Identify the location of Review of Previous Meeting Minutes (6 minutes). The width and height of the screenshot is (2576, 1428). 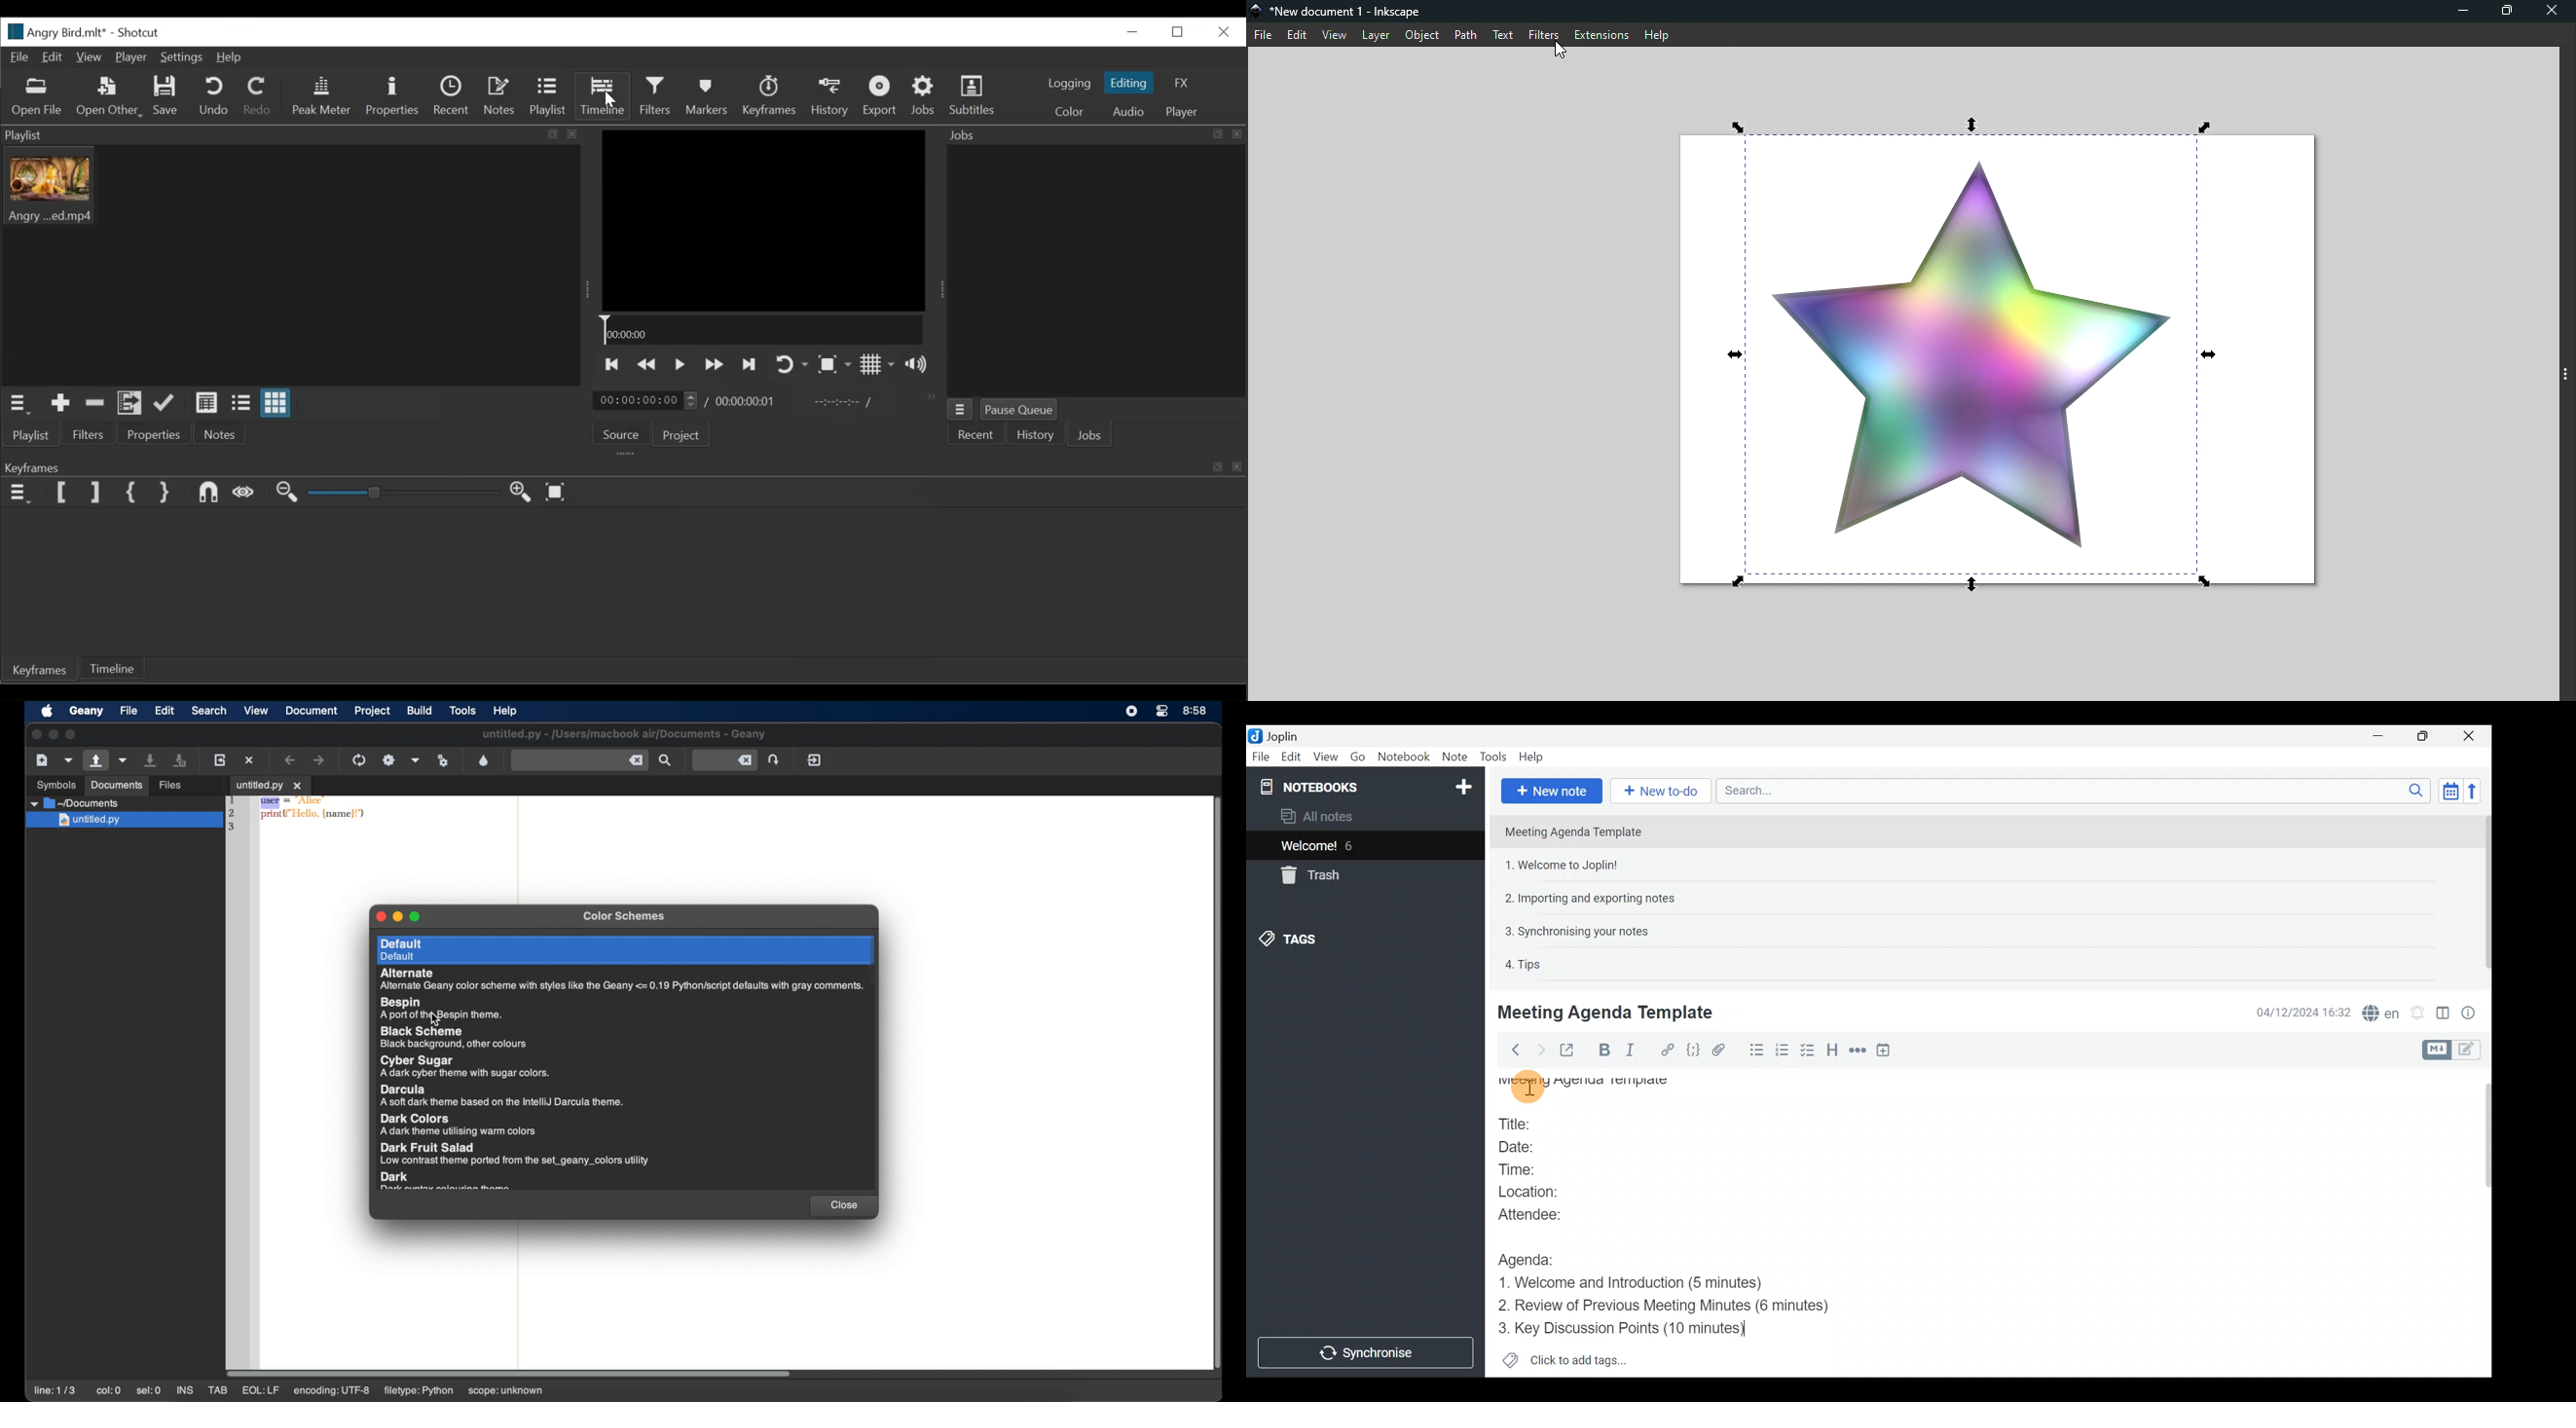
(1684, 1307).